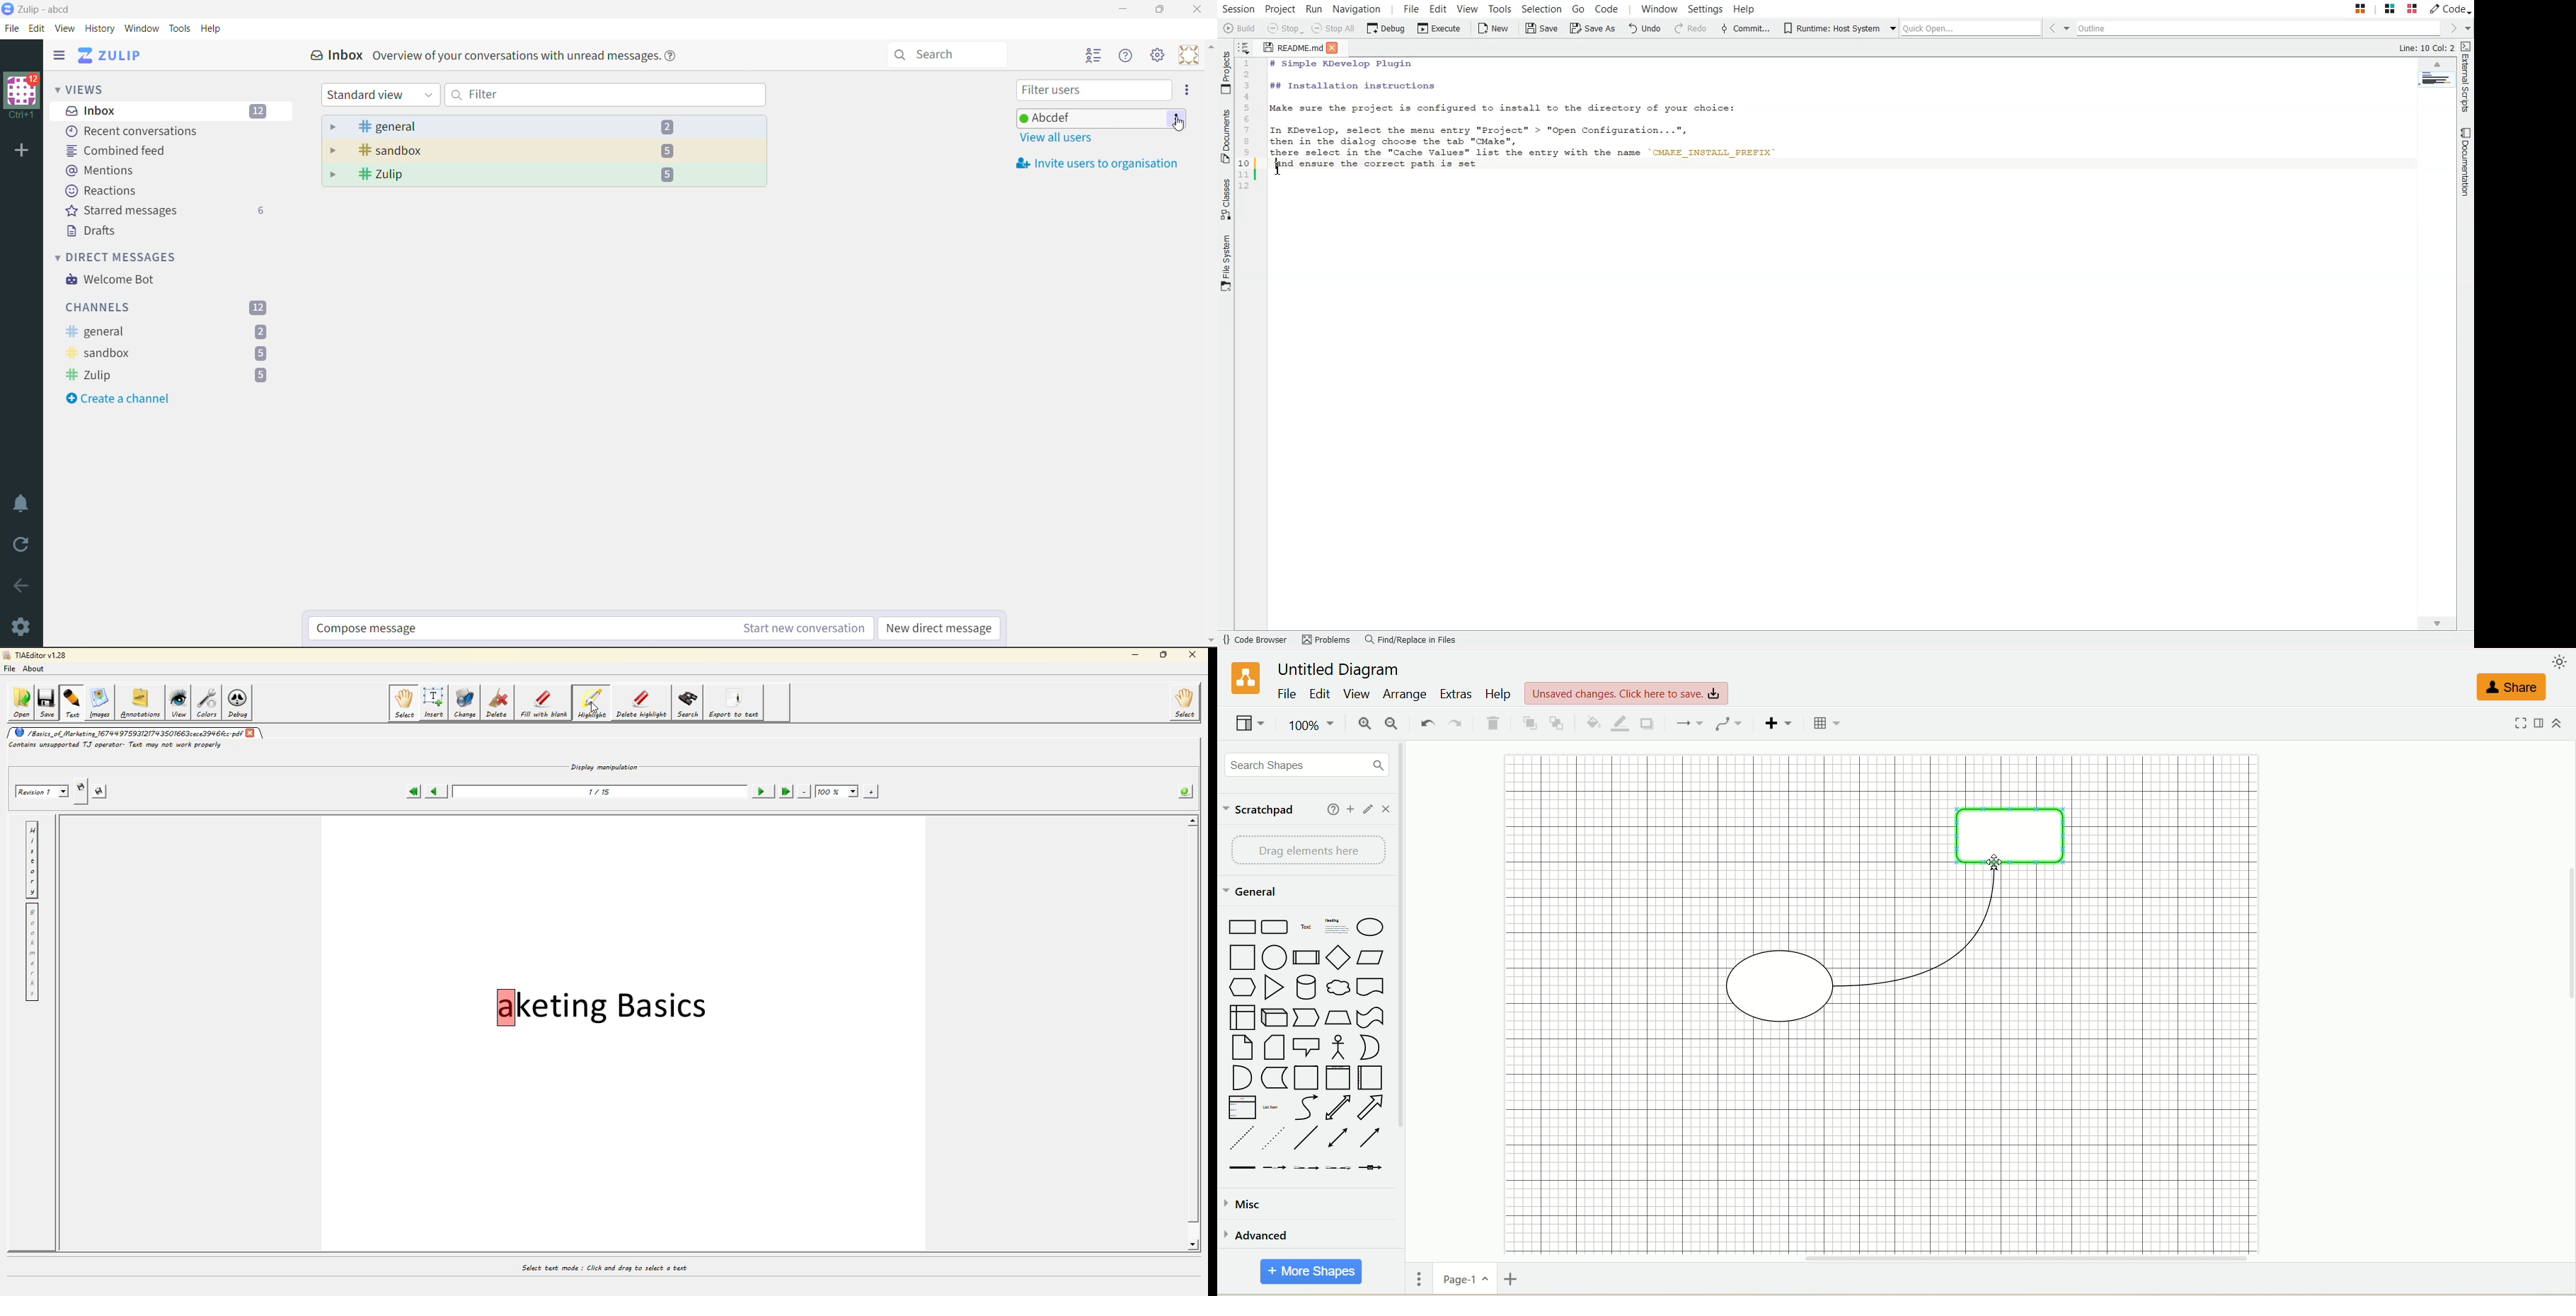 Image resolution: width=2576 pixels, height=1316 pixels. What do you see at coordinates (1560, 724) in the screenshot?
I see `to back` at bounding box center [1560, 724].